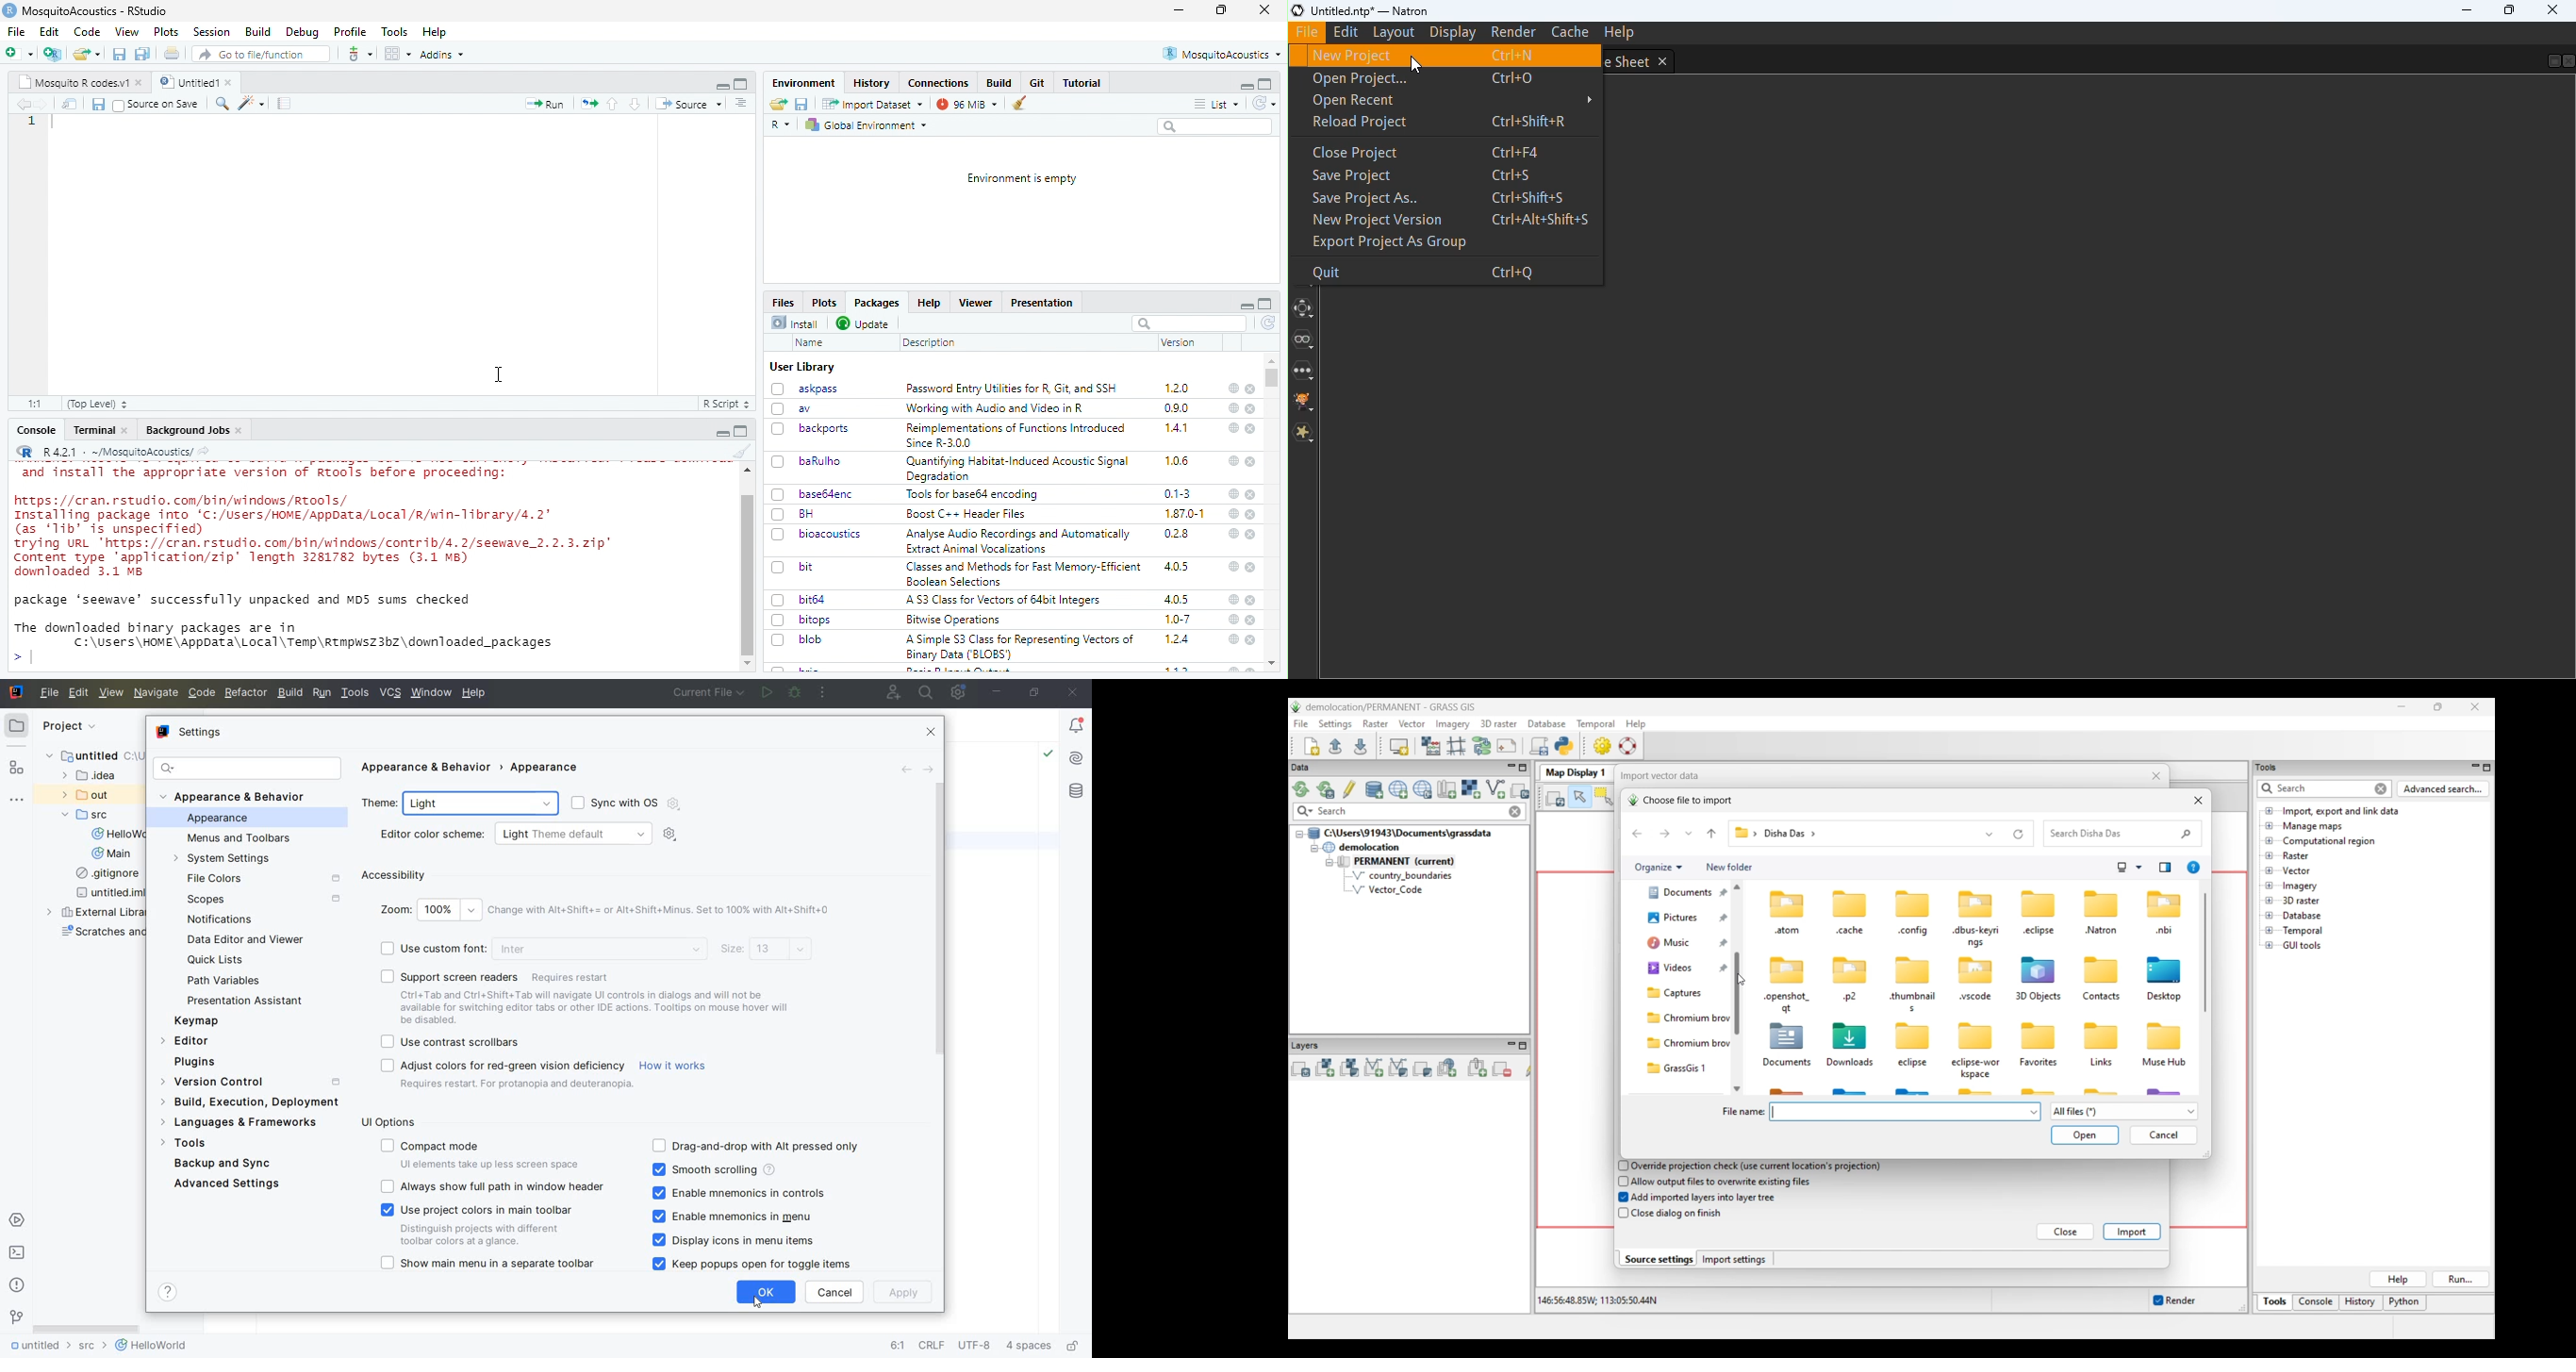  I want to click on Database menu, so click(1547, 724).